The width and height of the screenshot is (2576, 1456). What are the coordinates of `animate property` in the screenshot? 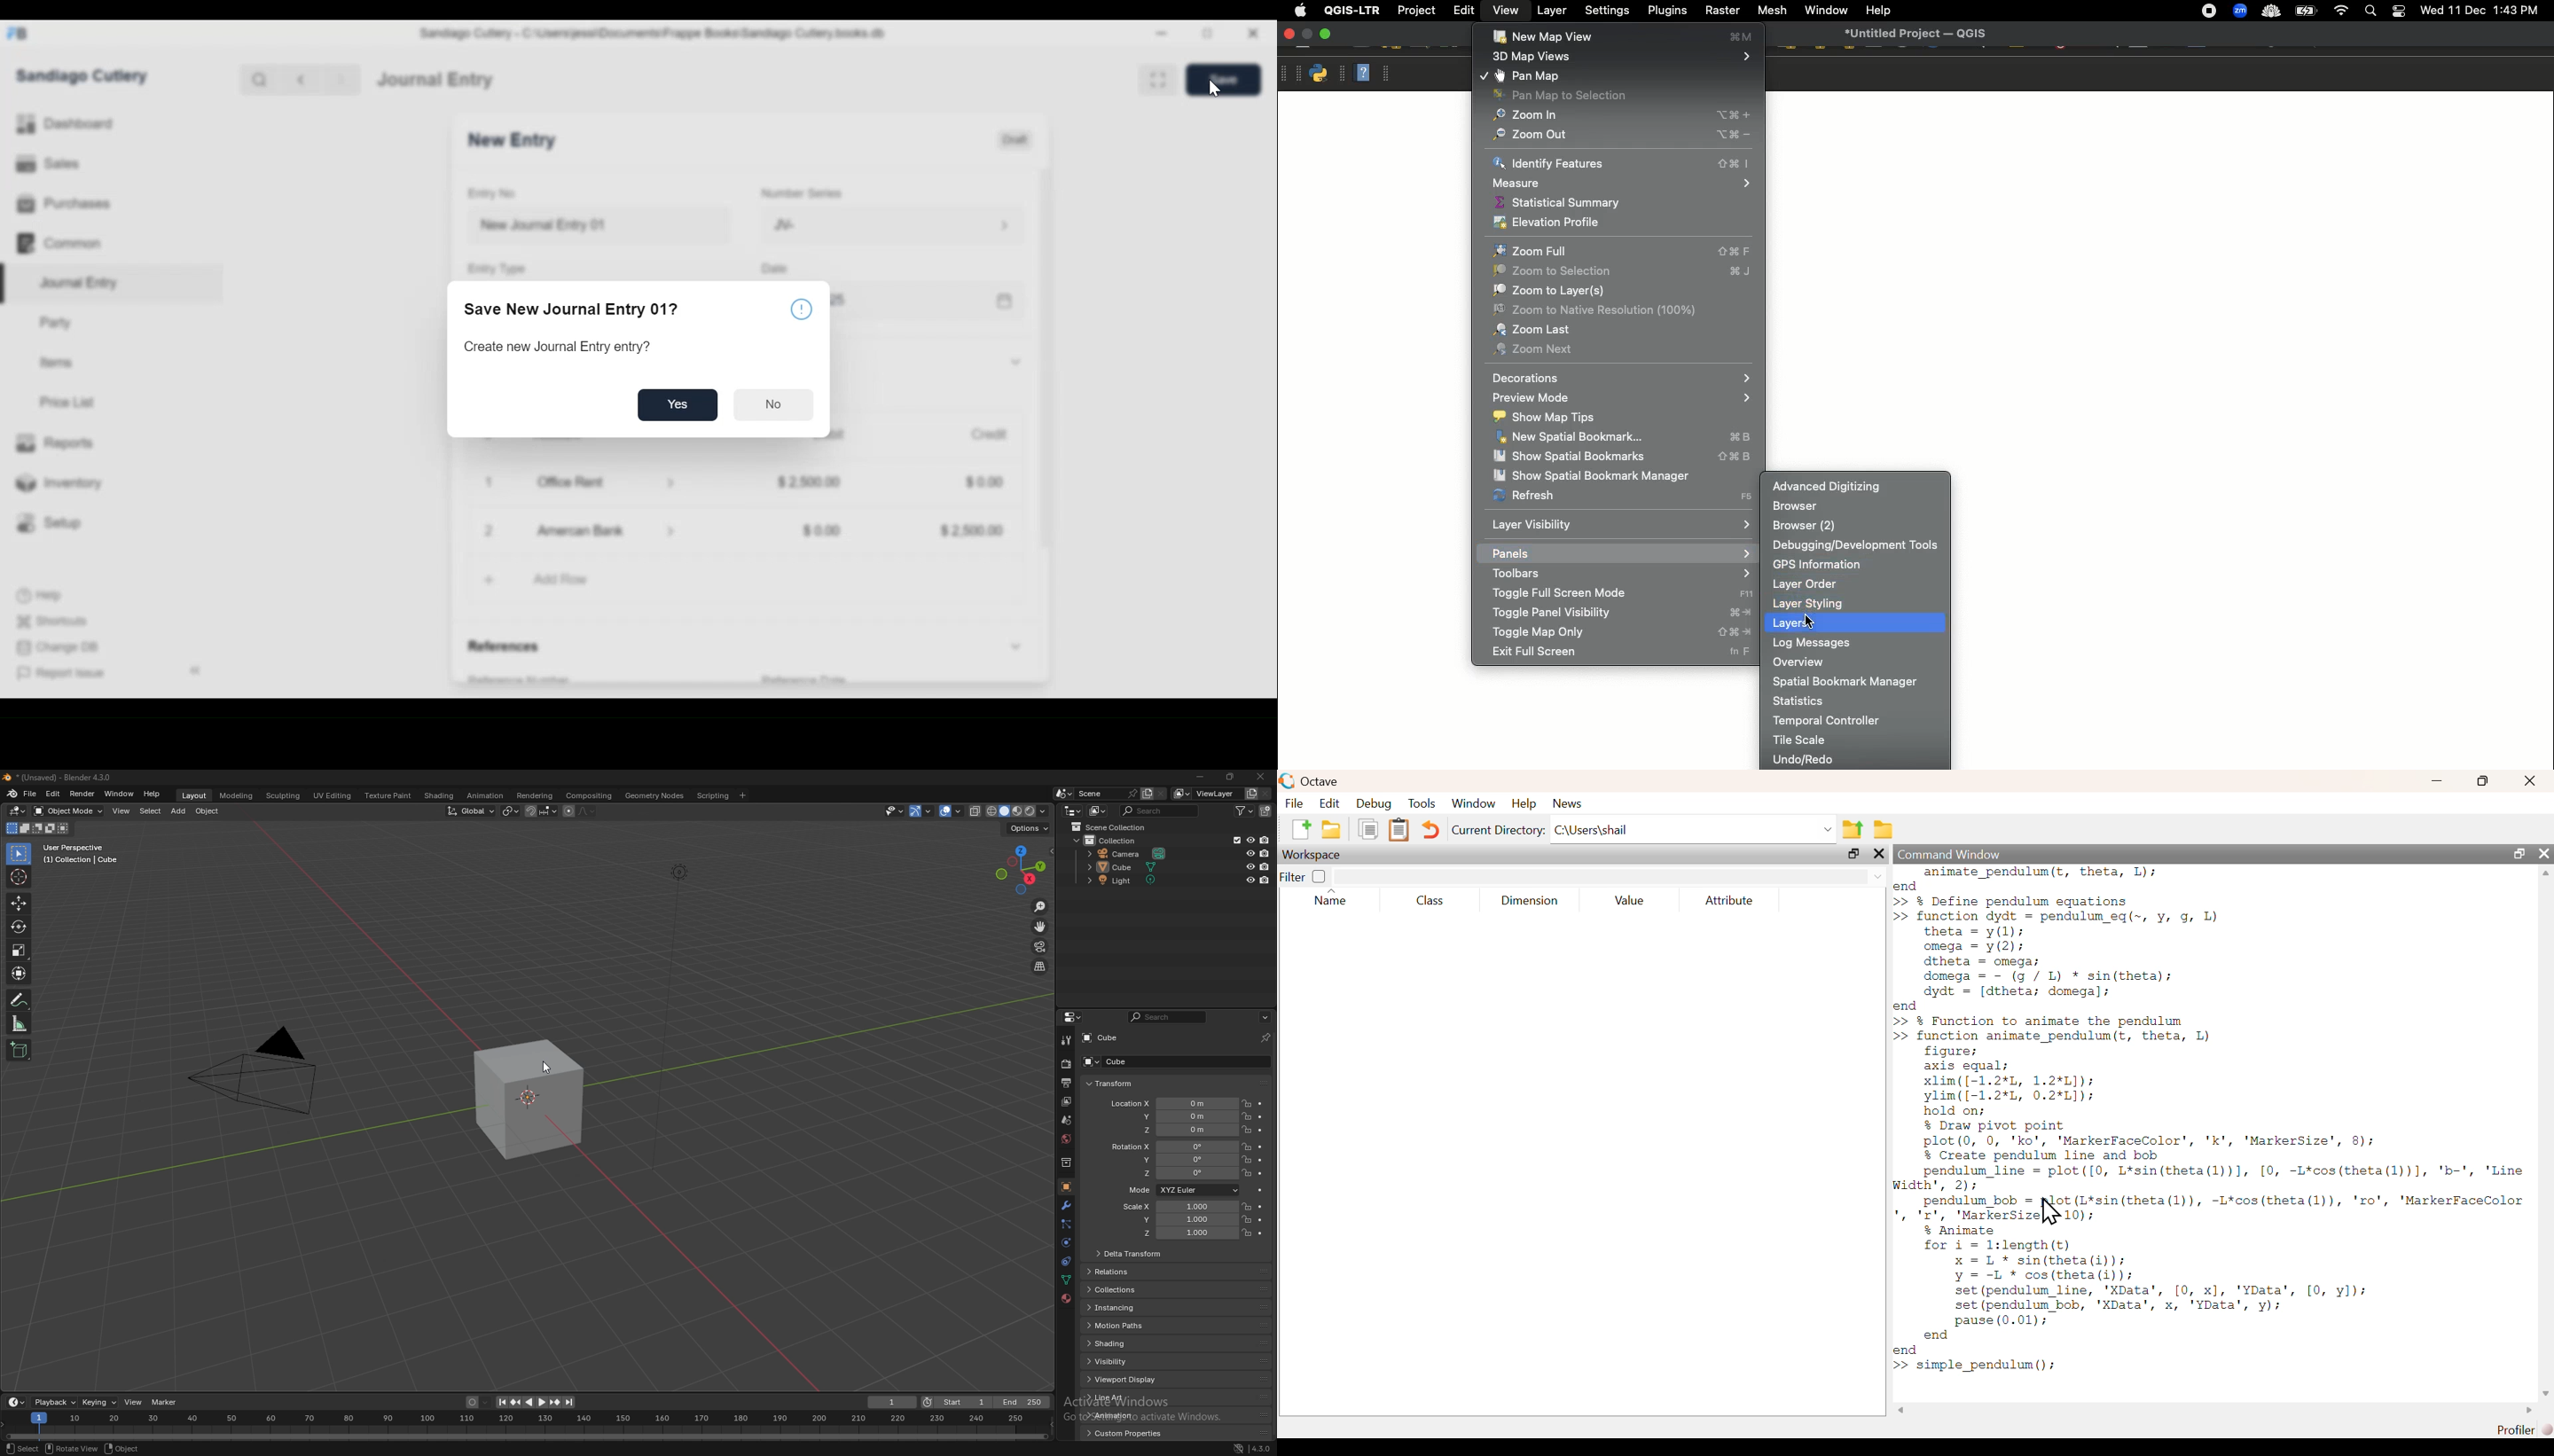 It's located at (1262, 1234).